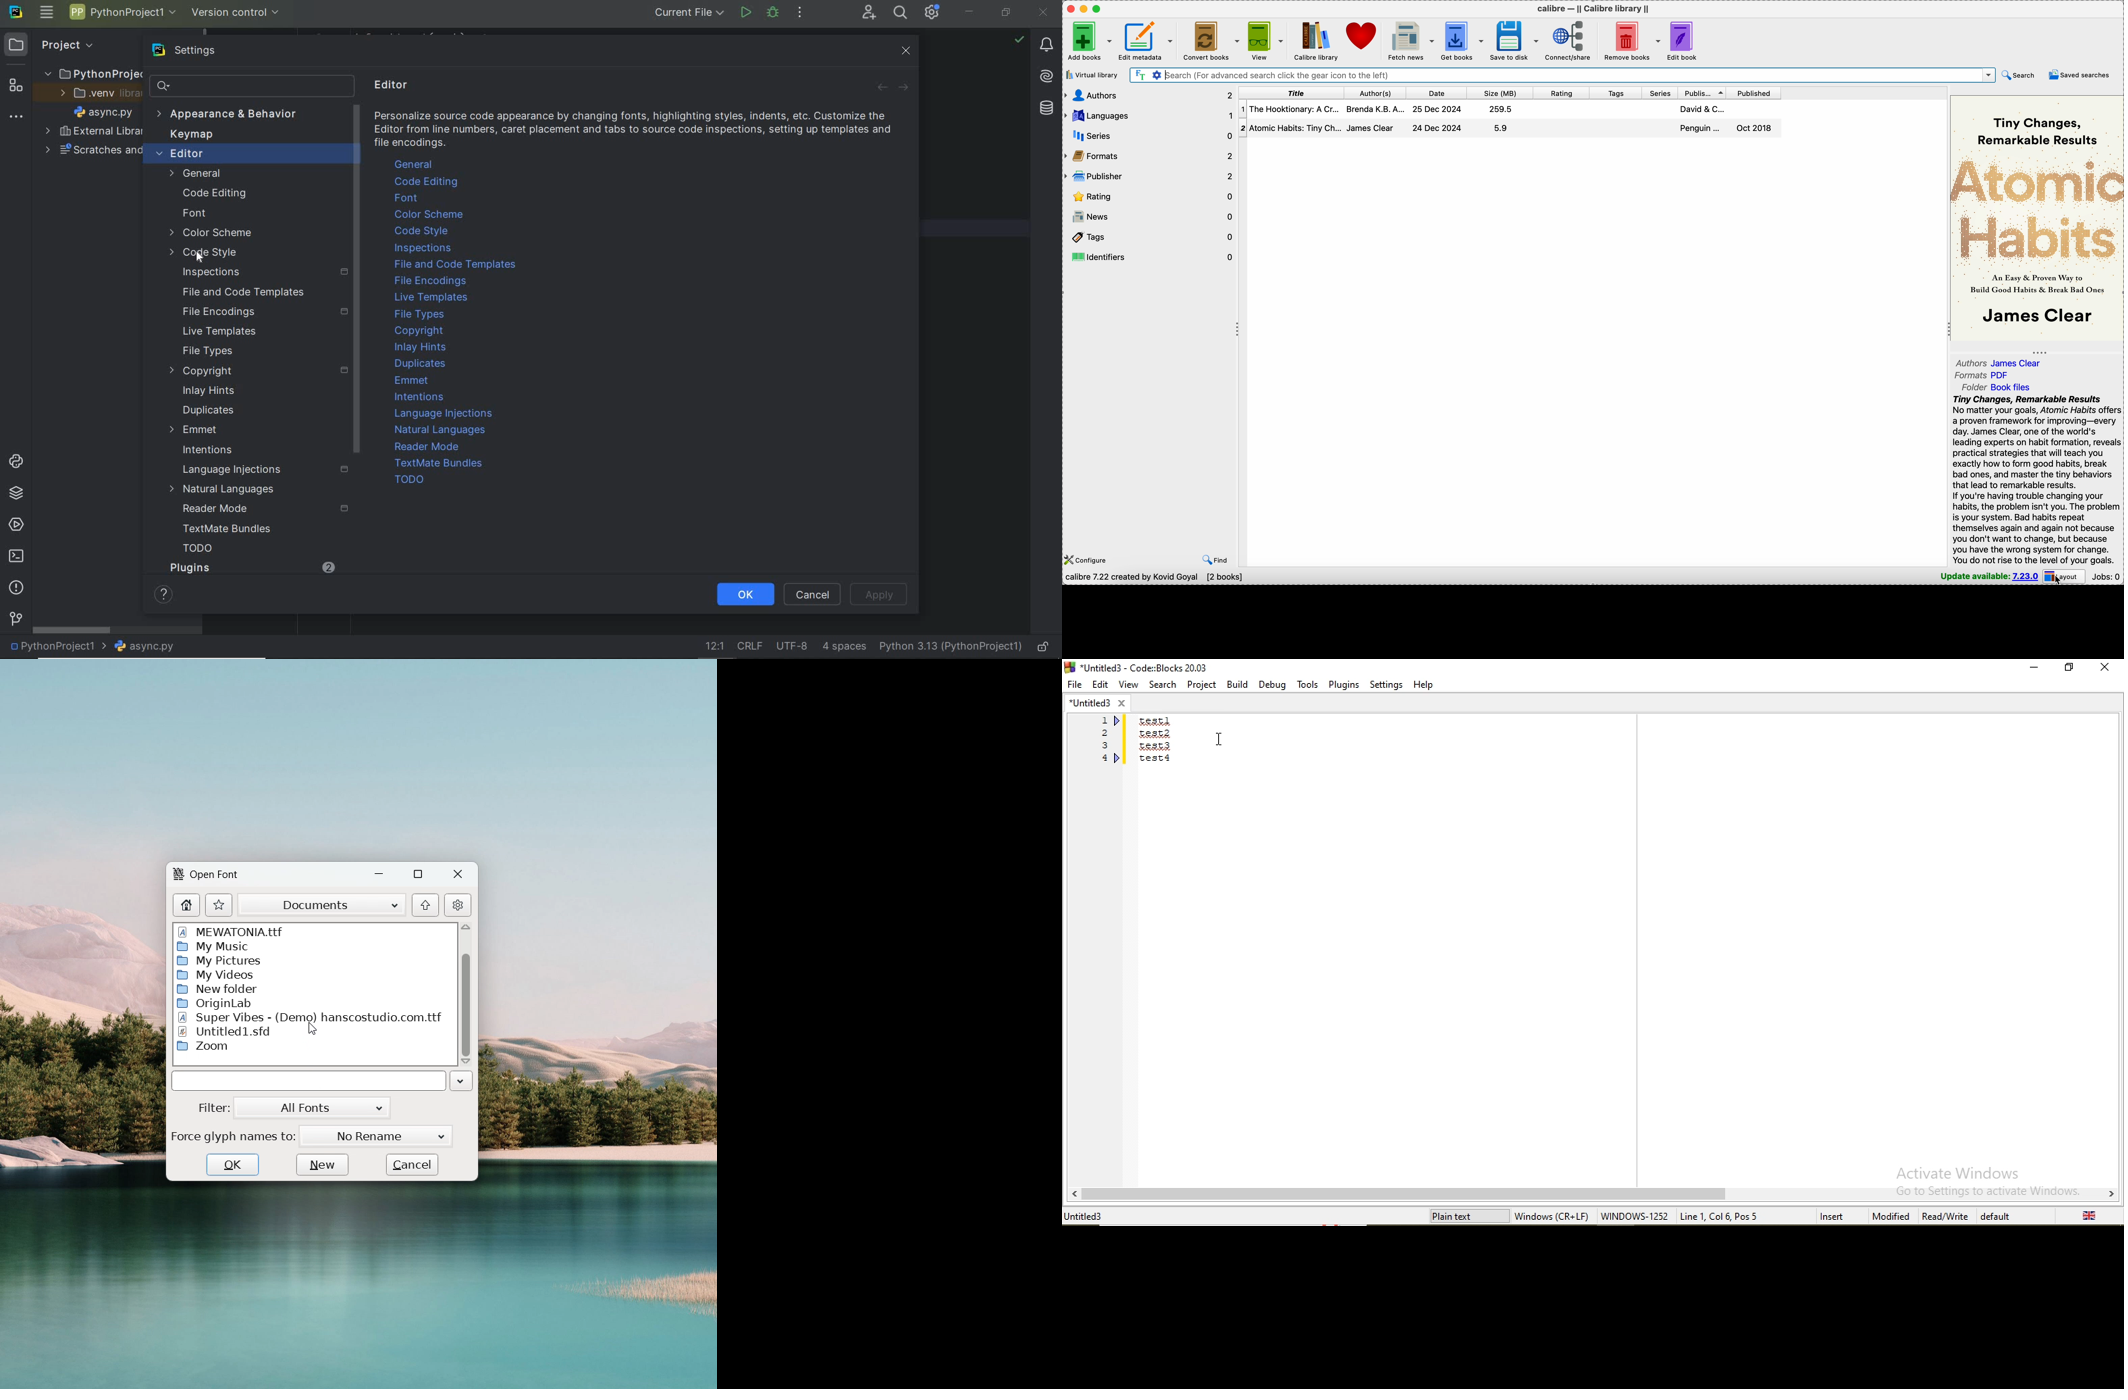 This screenshot has height=1400, width=2128. What do you see at coordinates (458, 876) in the screenshot?
I see `close` at bounding box center [458, 876].